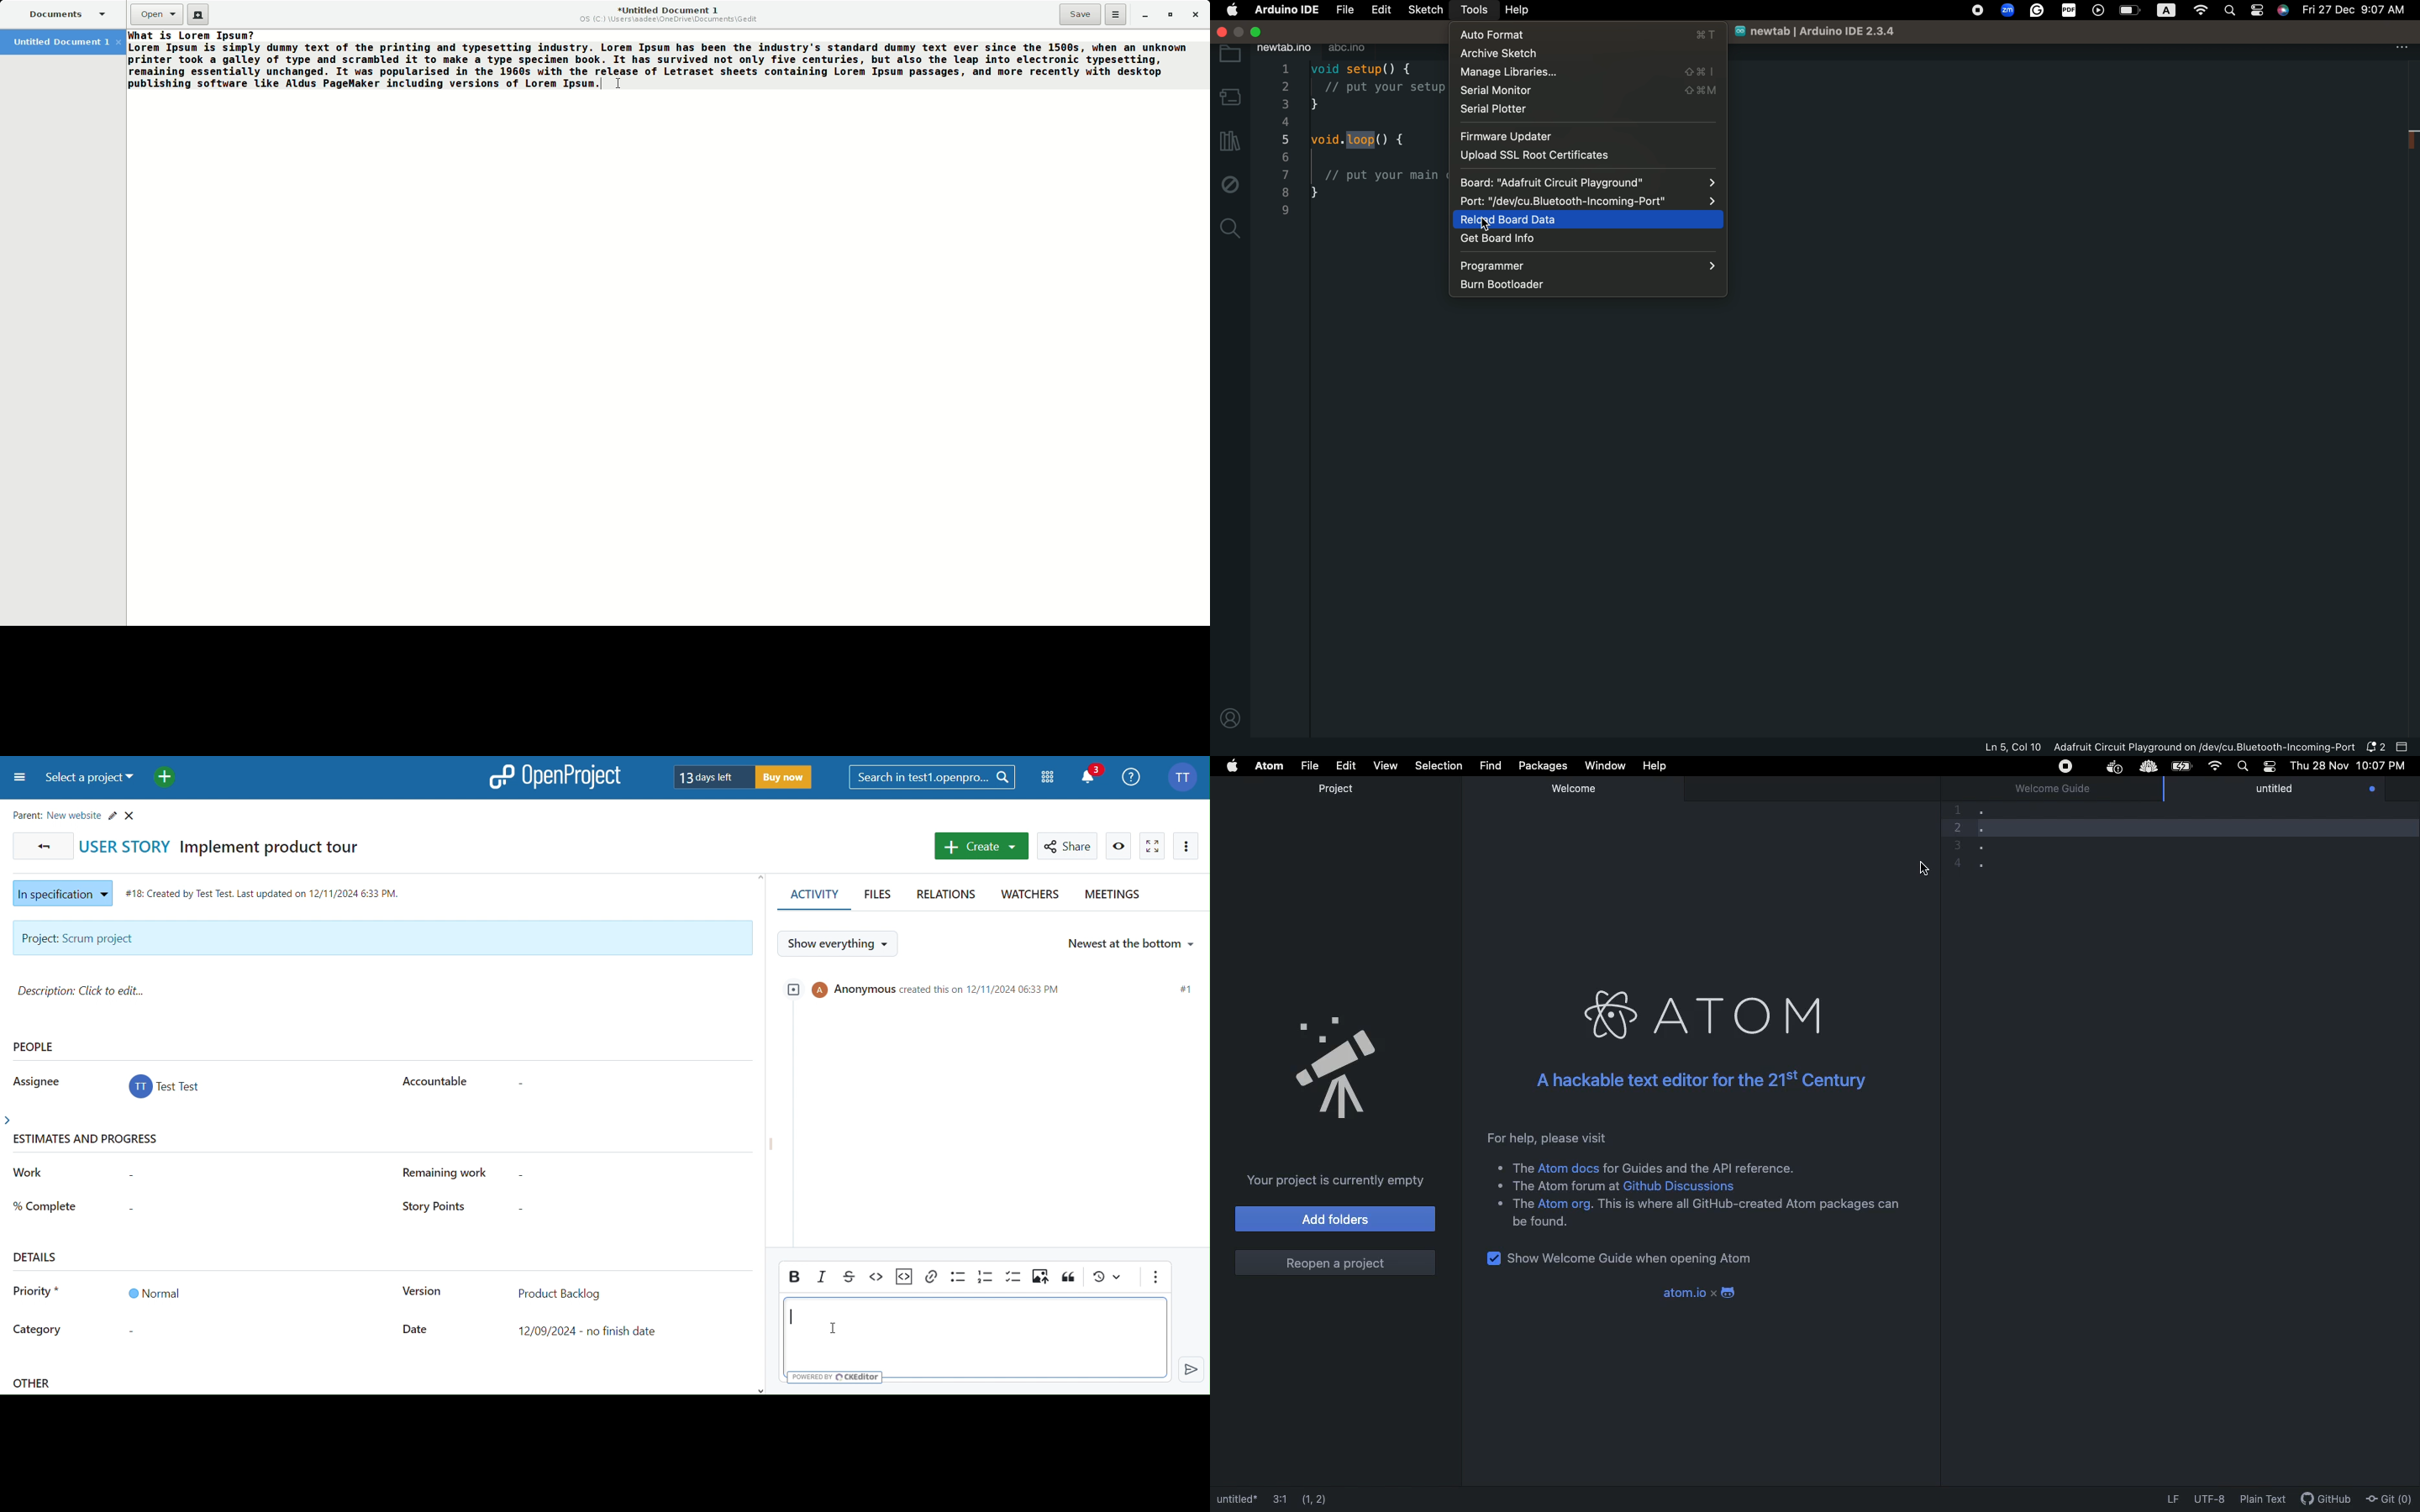 The height and width of the screenshot is (1512, 2436). What do you see at coordinates (1560, 1185) in the screenshot?
I see `text` at bounding box center [1560, 1185].